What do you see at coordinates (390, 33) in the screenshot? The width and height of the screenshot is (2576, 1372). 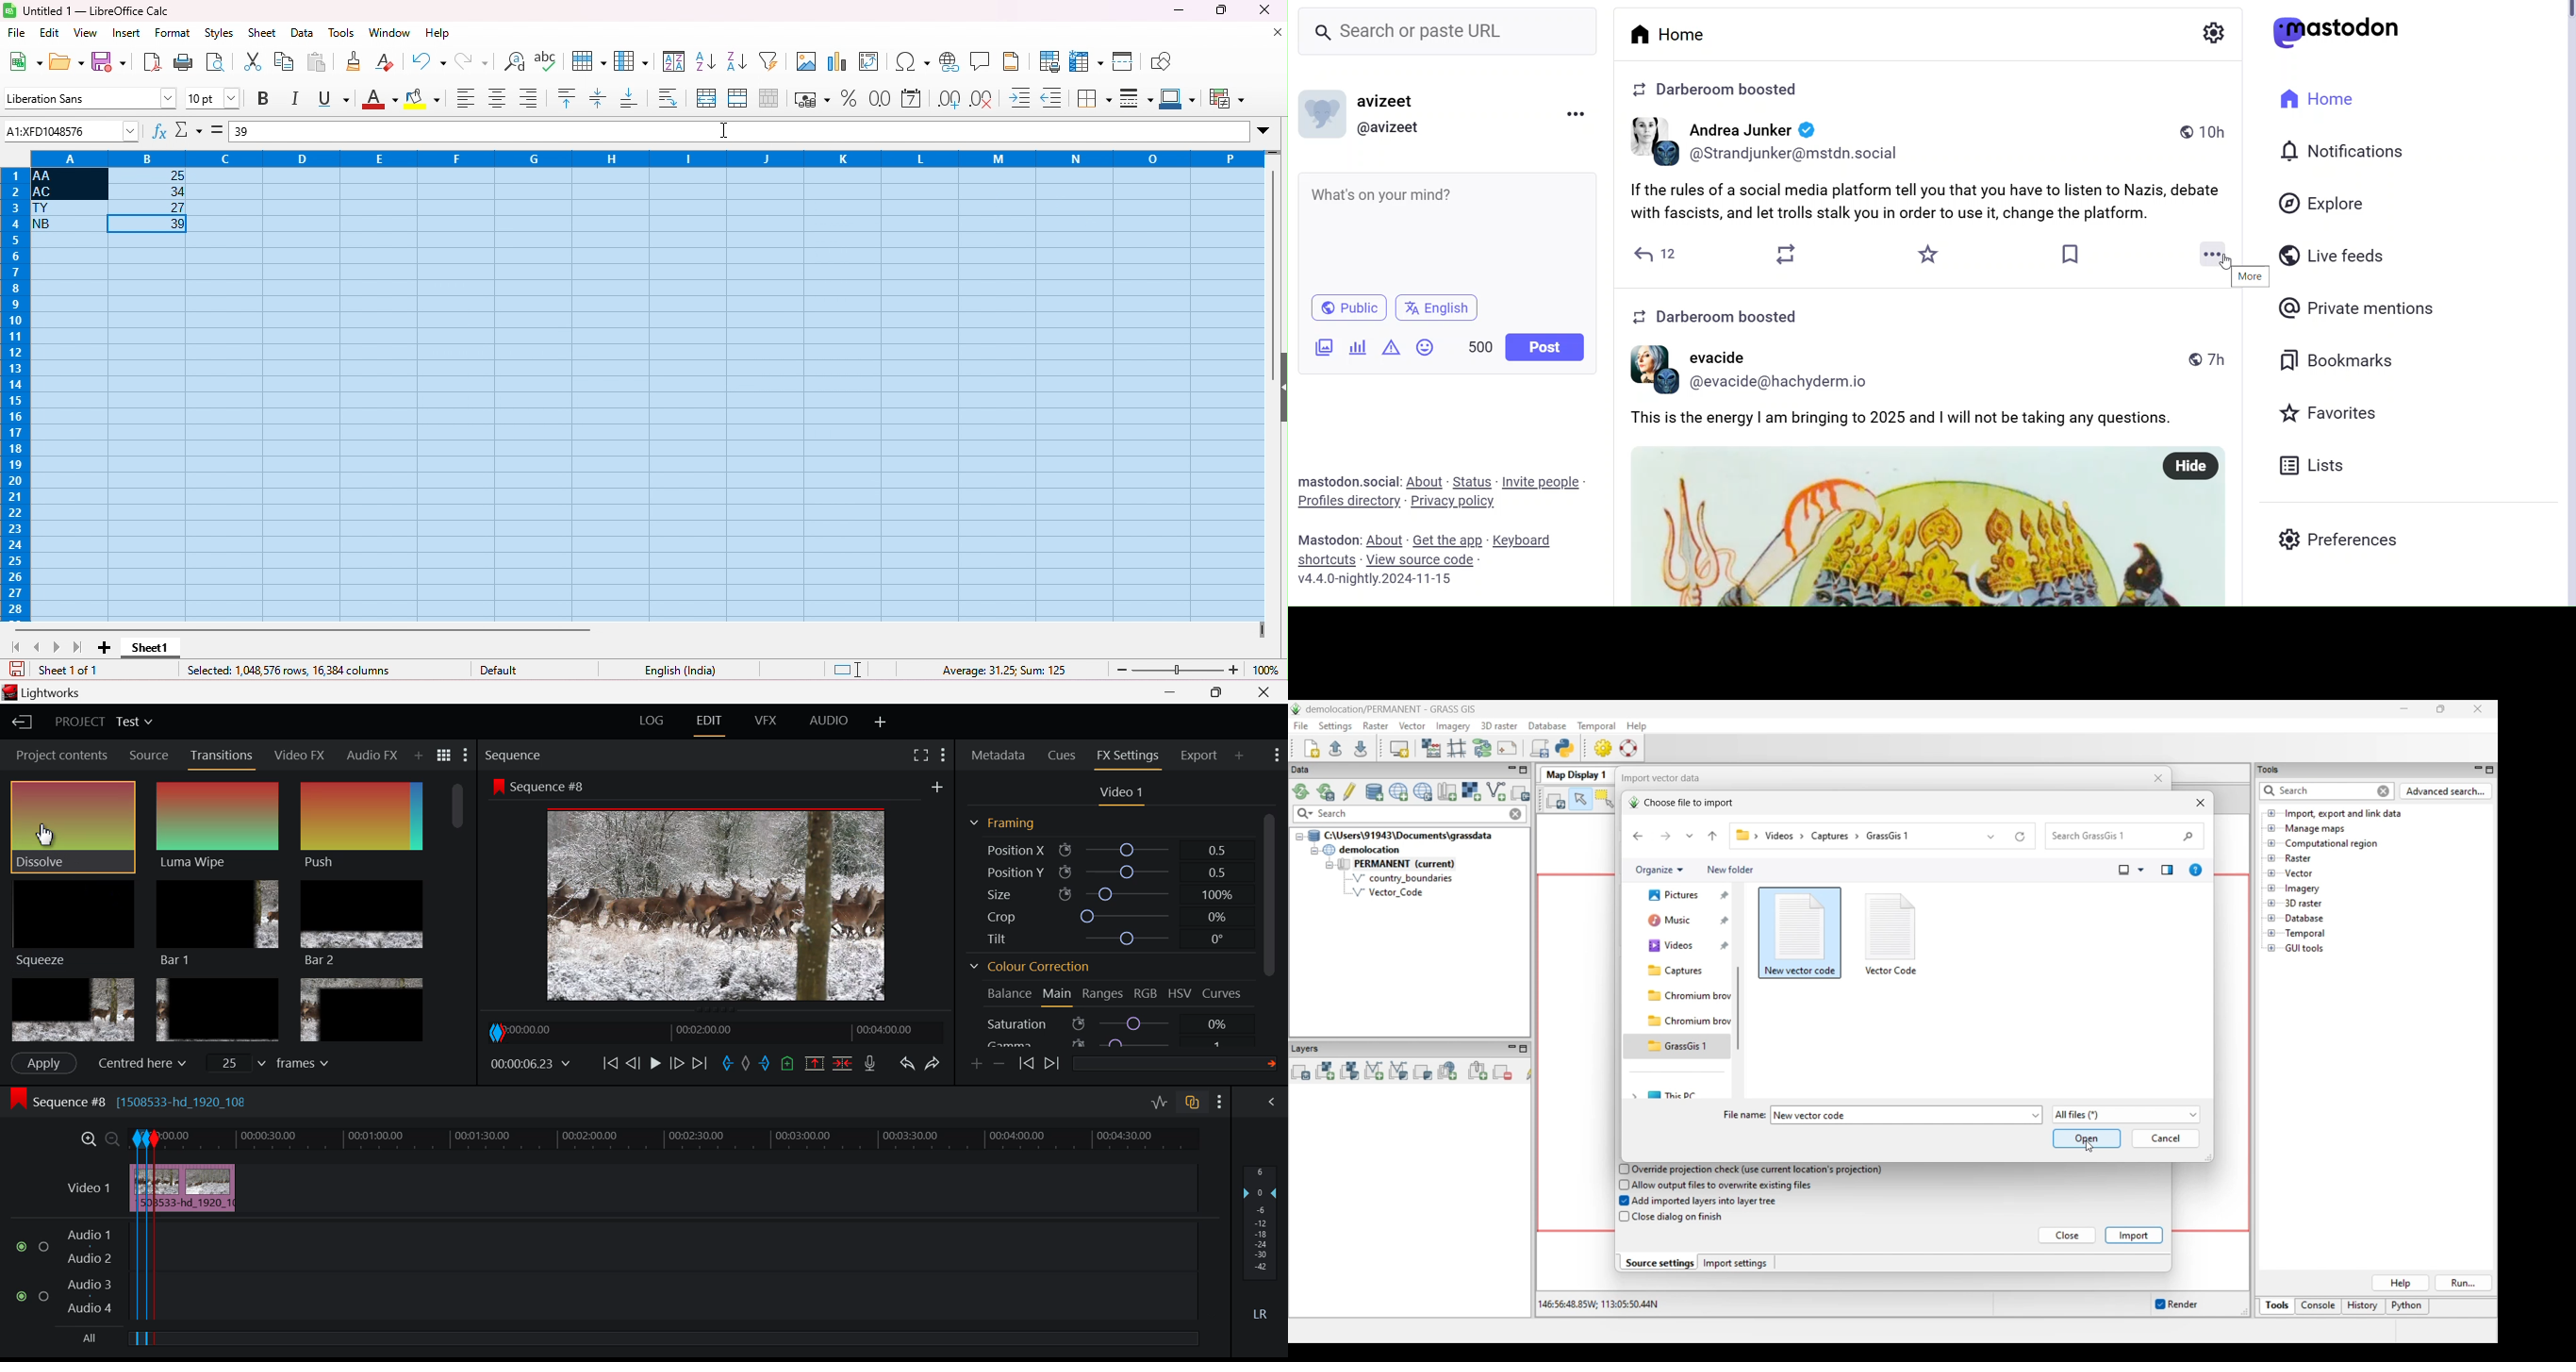 I see `window` at bounding box center [390, 33].